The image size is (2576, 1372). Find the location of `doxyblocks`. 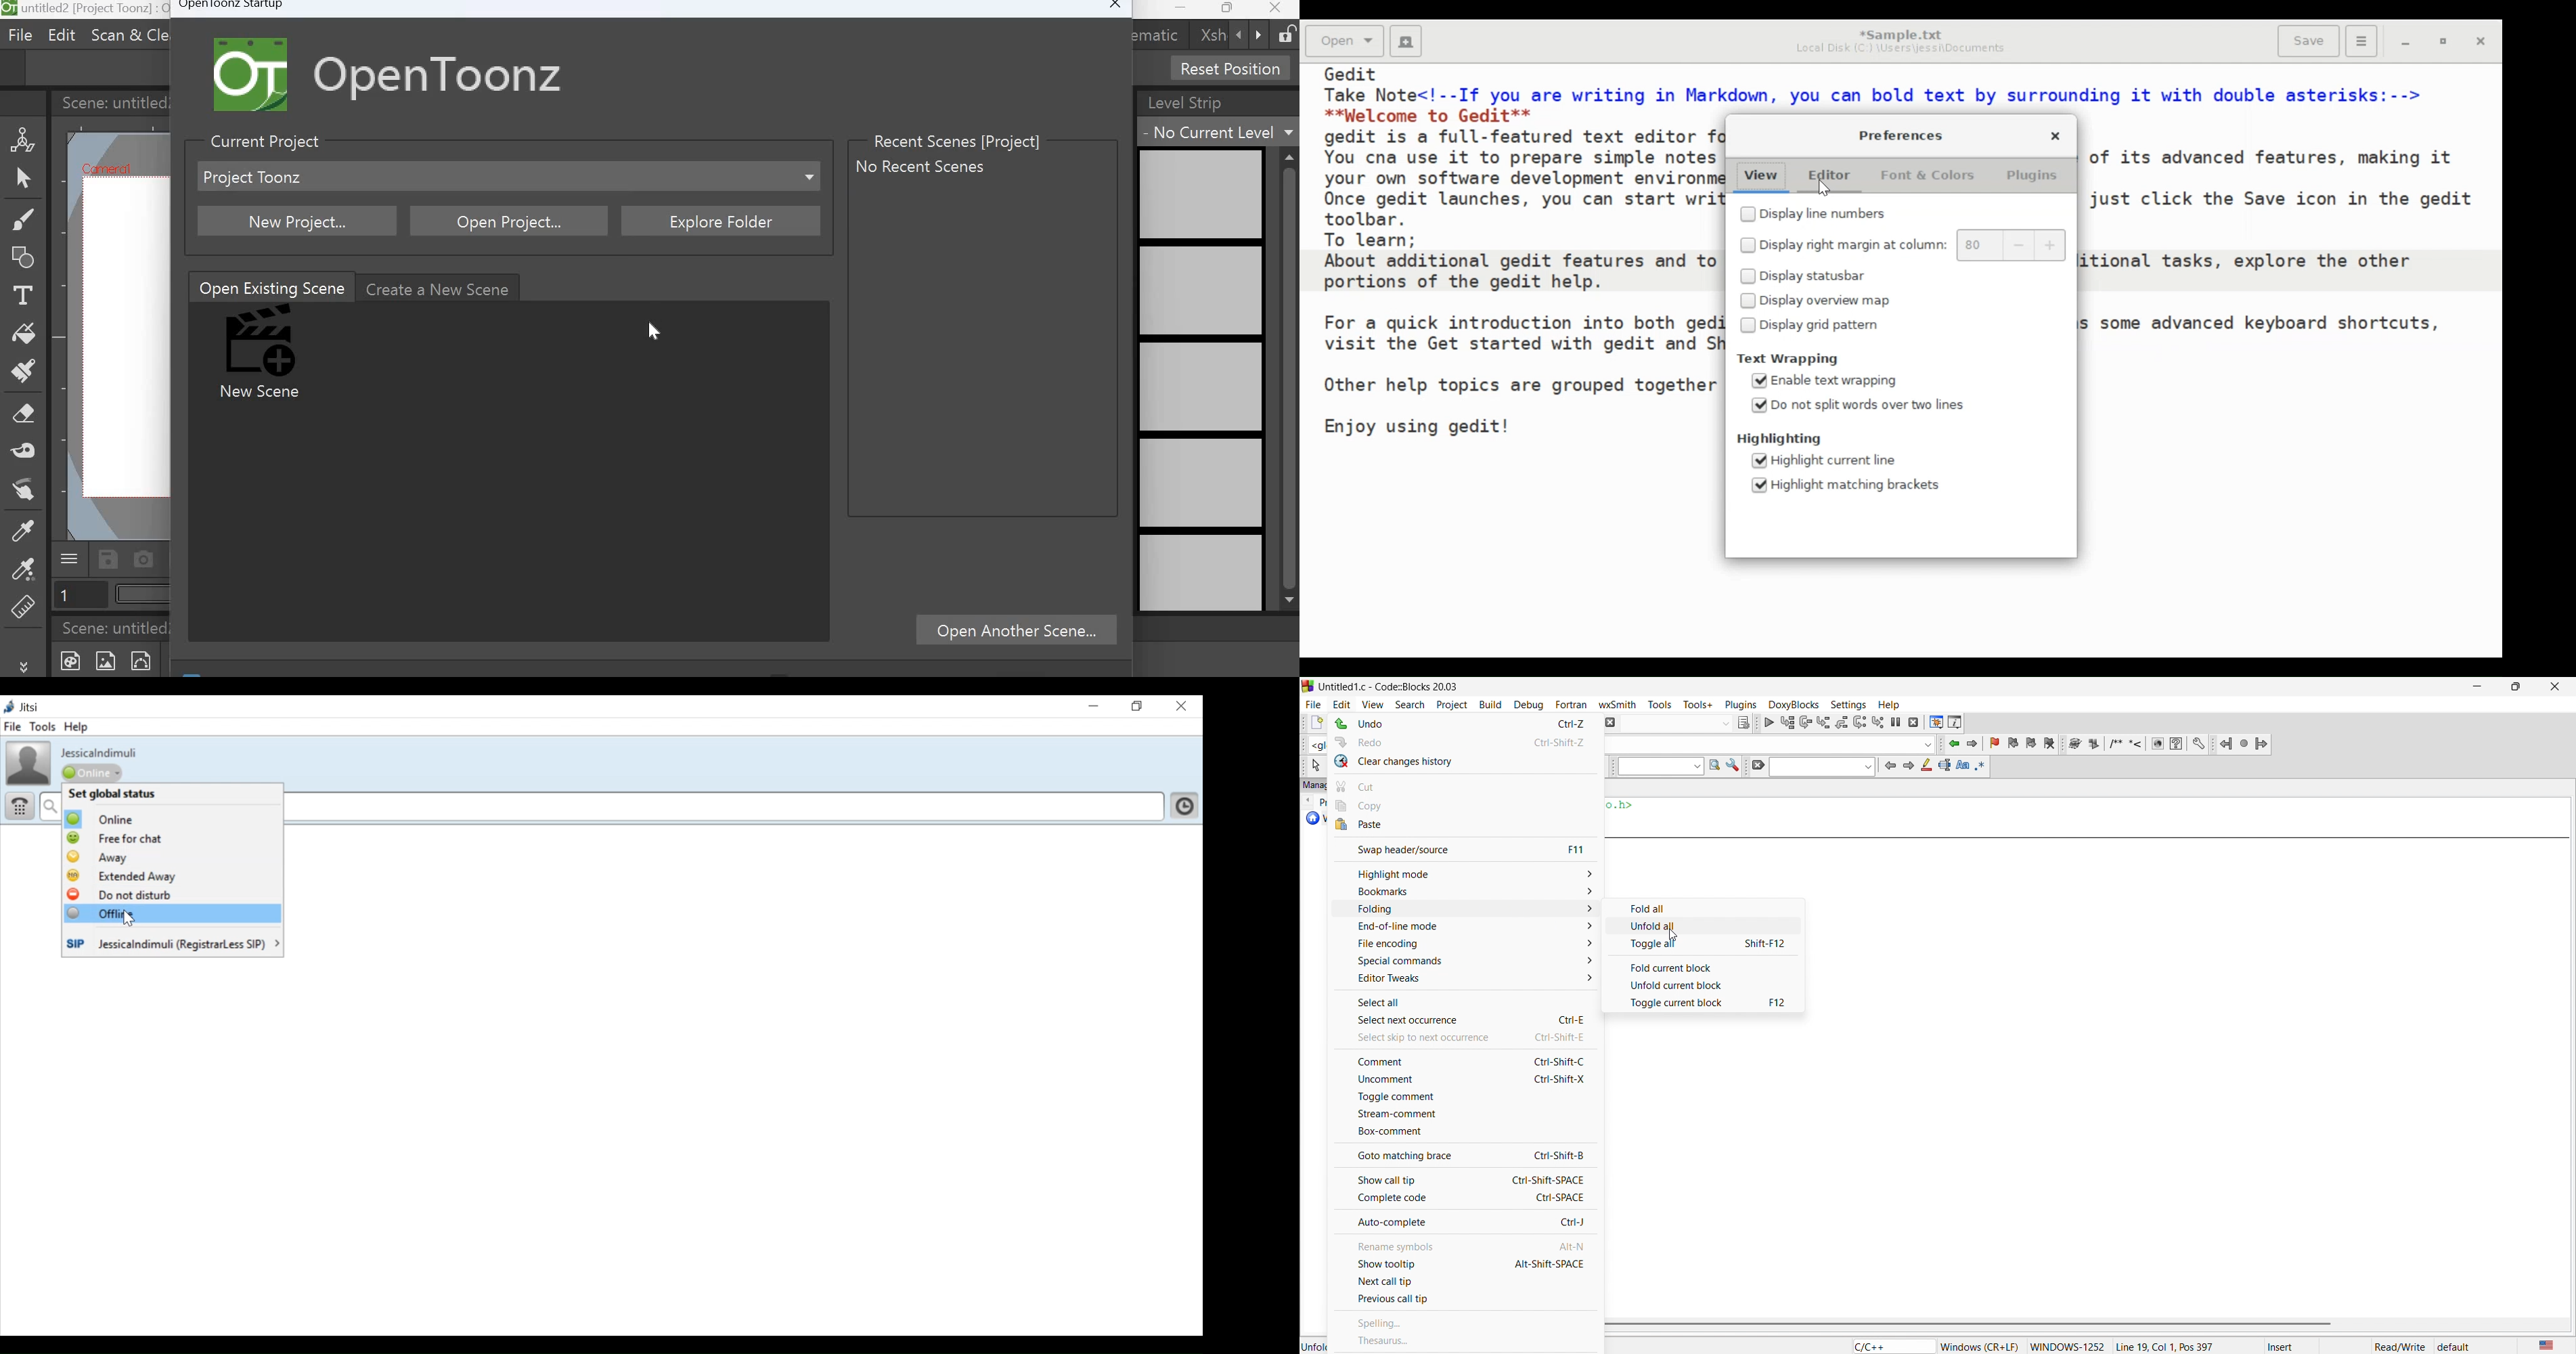

doxyblocks is located at coordinates (1792, 703).